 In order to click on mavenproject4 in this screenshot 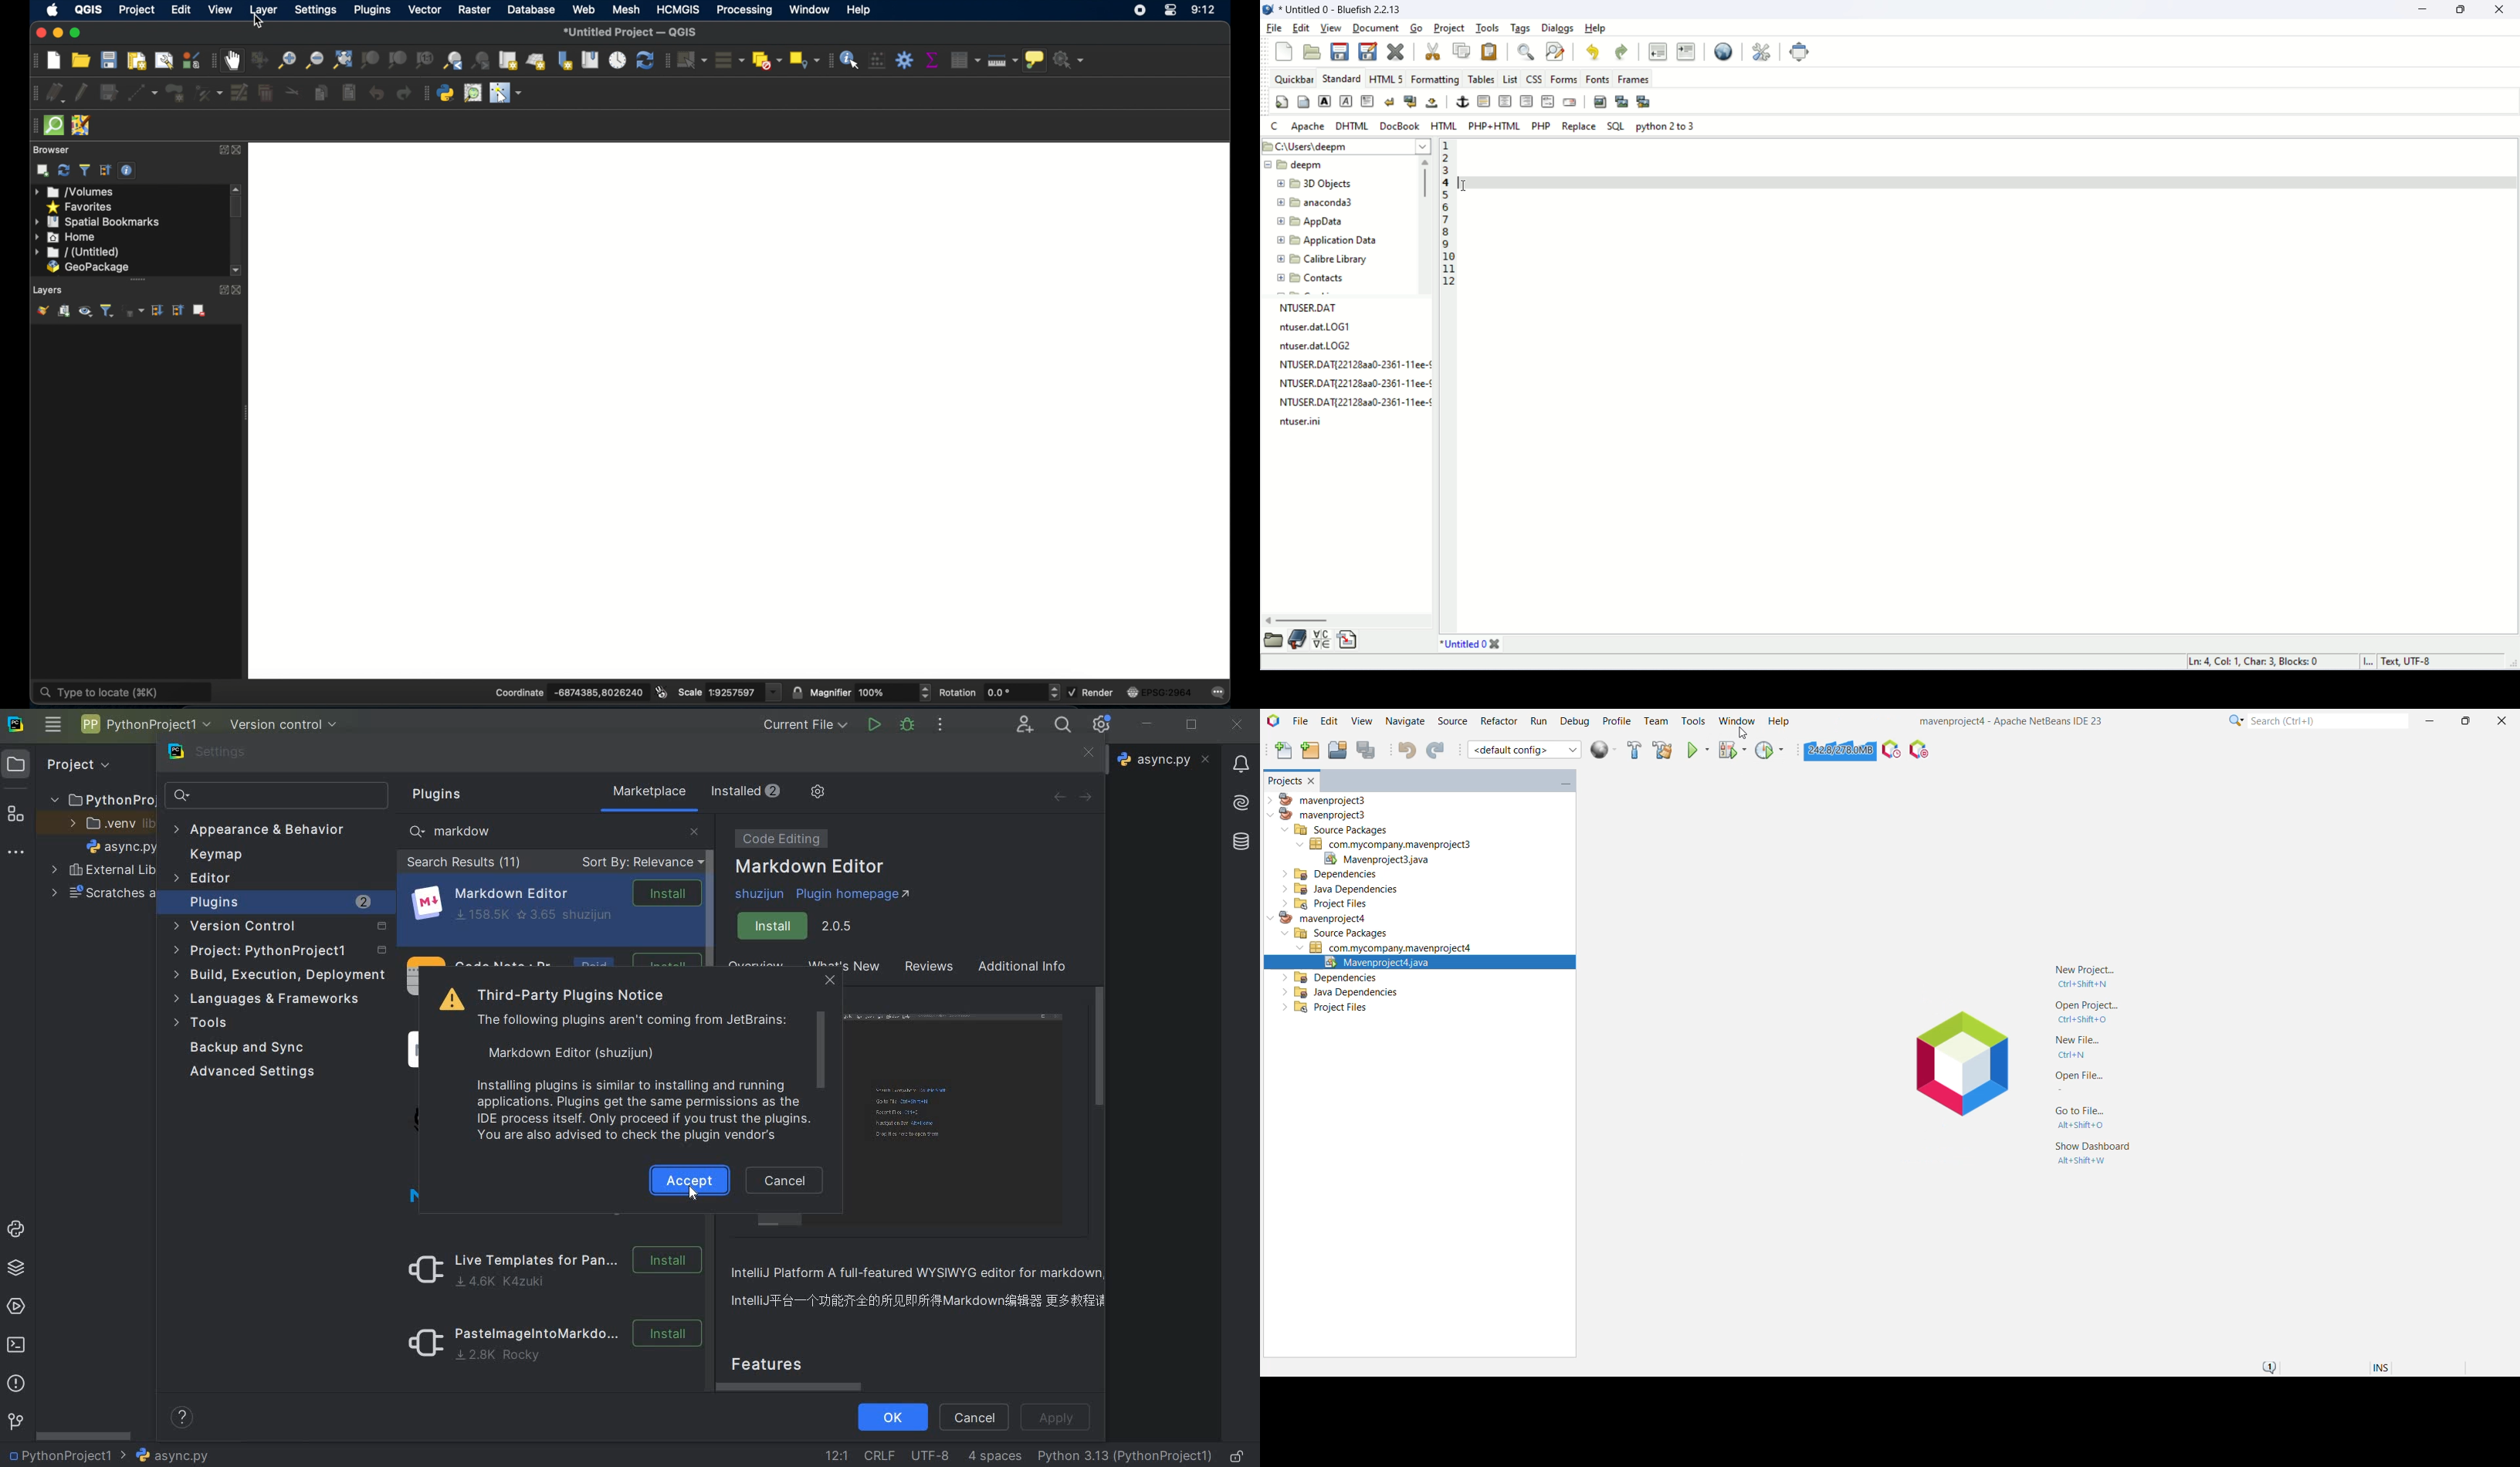, I will do `click(1315, 919)`.